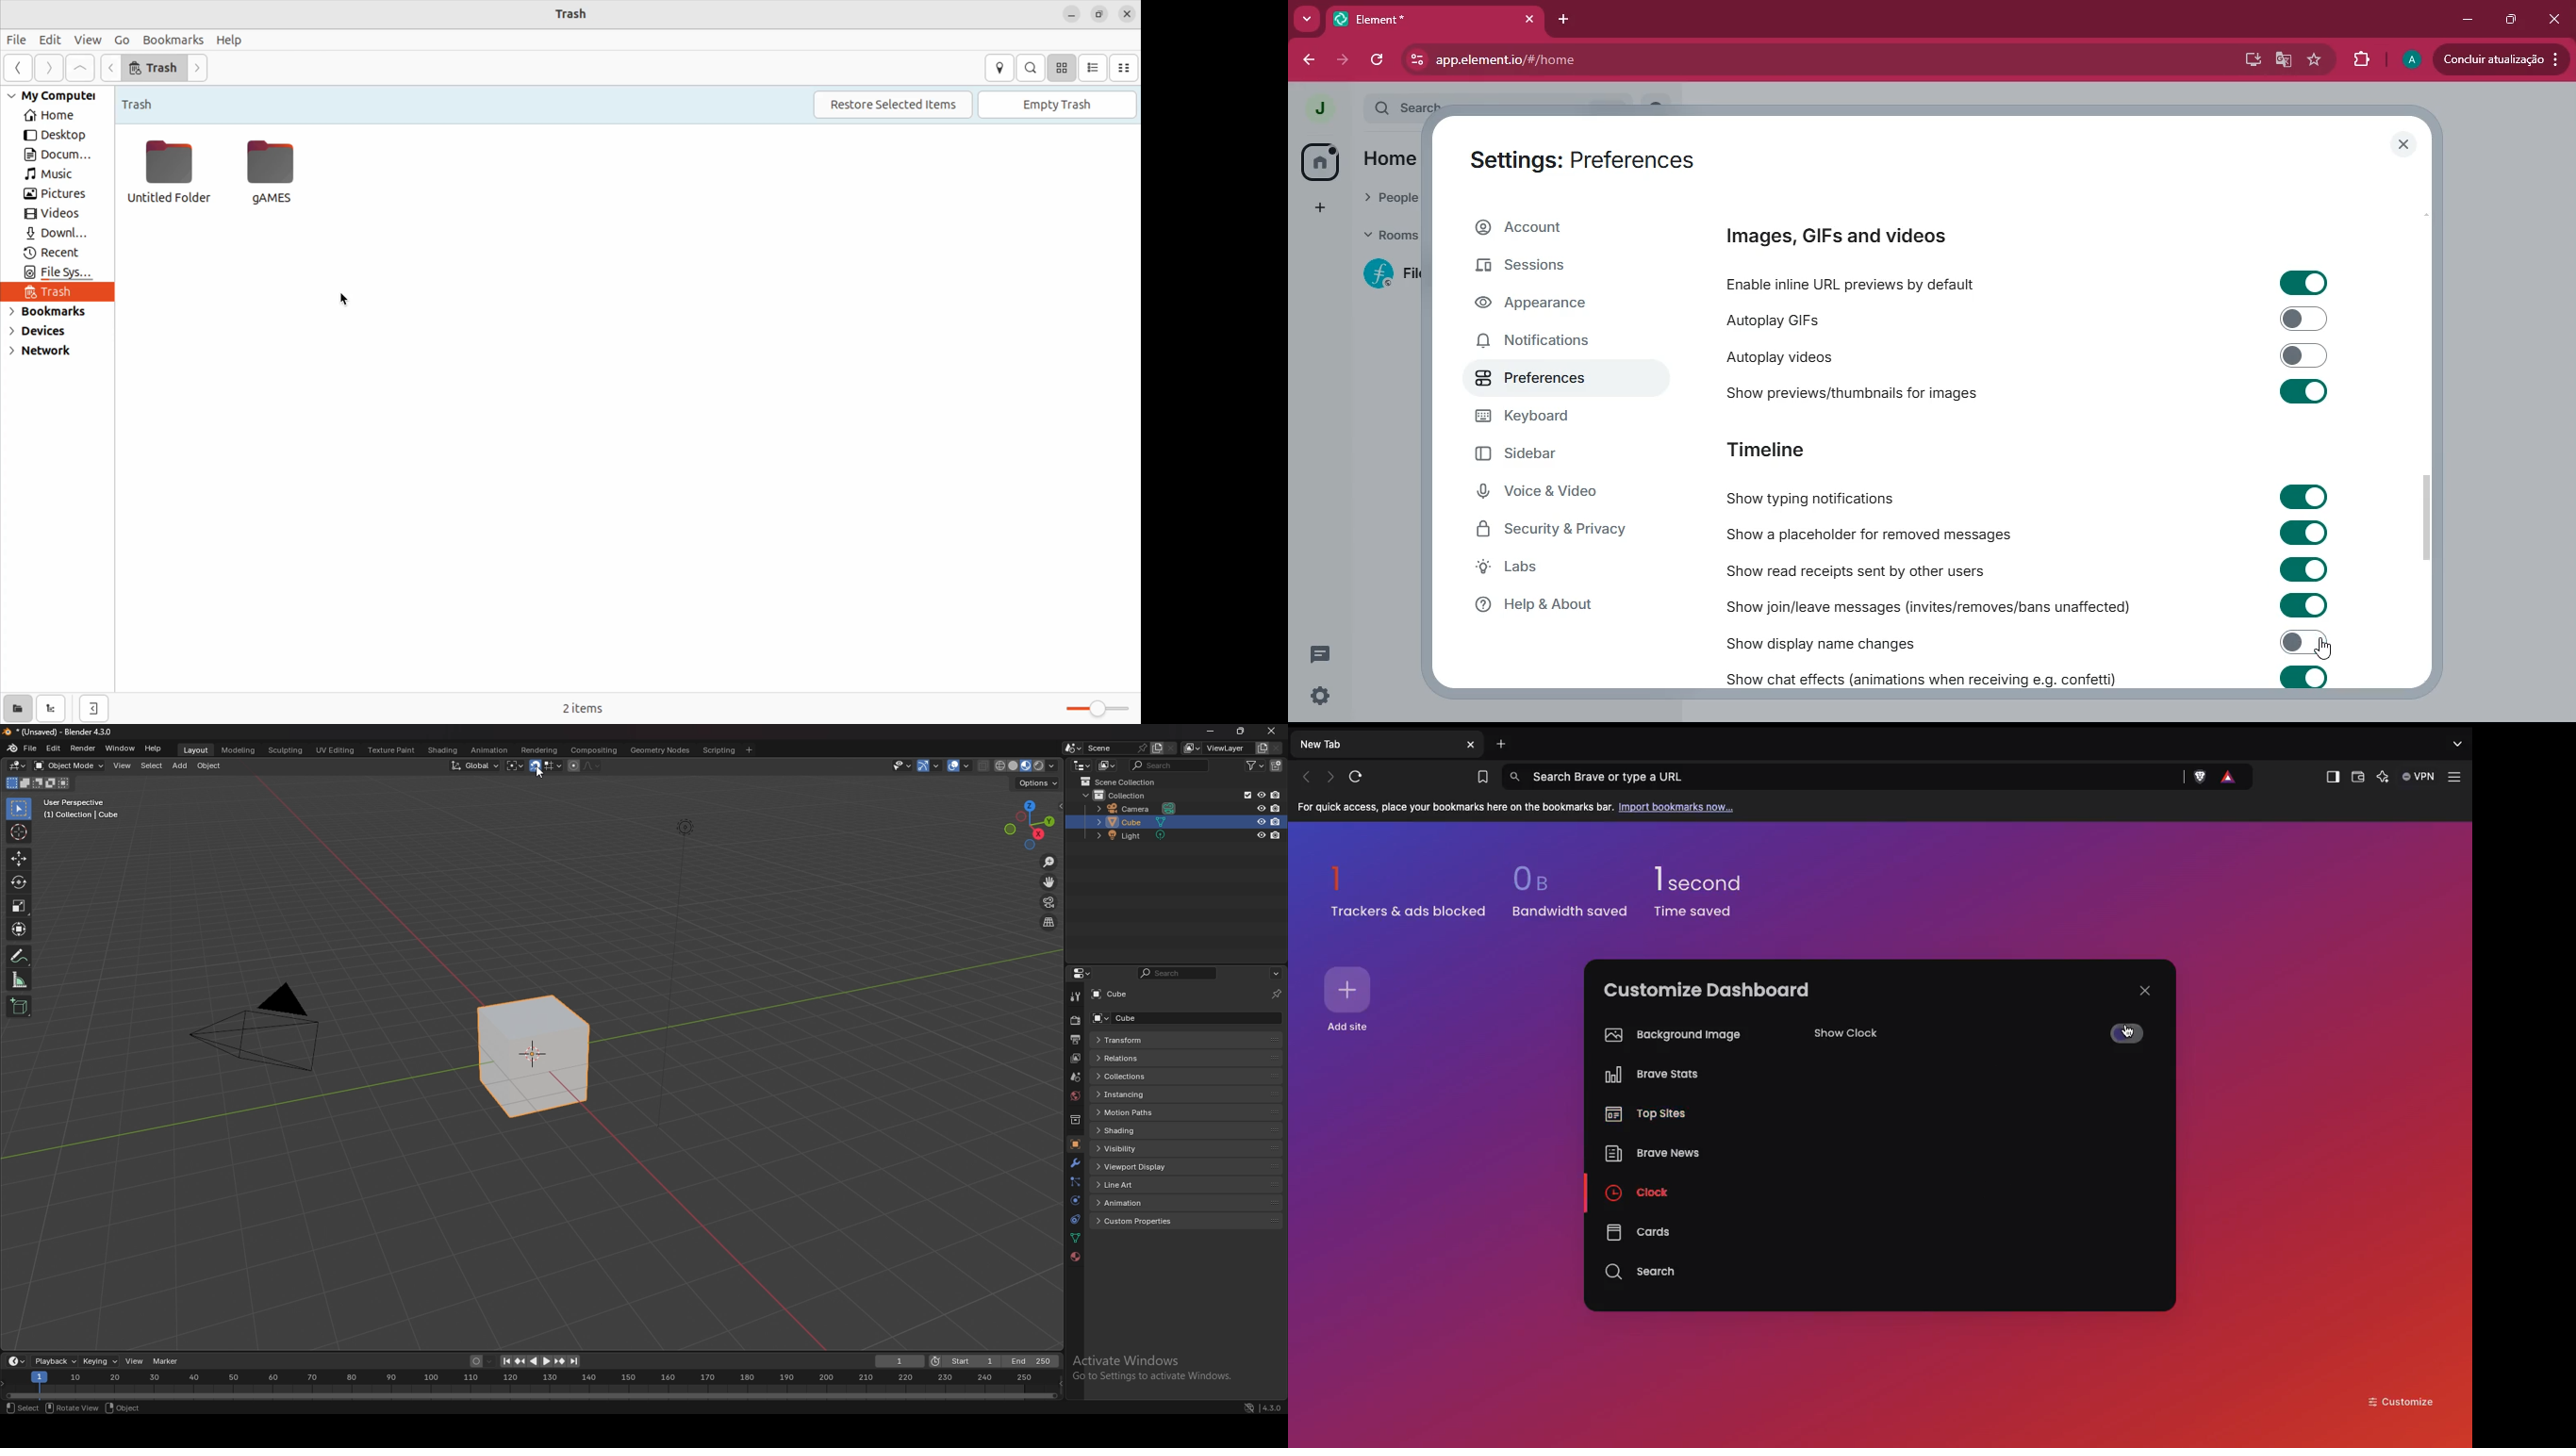  I want to click on back, so click(1306, 60).